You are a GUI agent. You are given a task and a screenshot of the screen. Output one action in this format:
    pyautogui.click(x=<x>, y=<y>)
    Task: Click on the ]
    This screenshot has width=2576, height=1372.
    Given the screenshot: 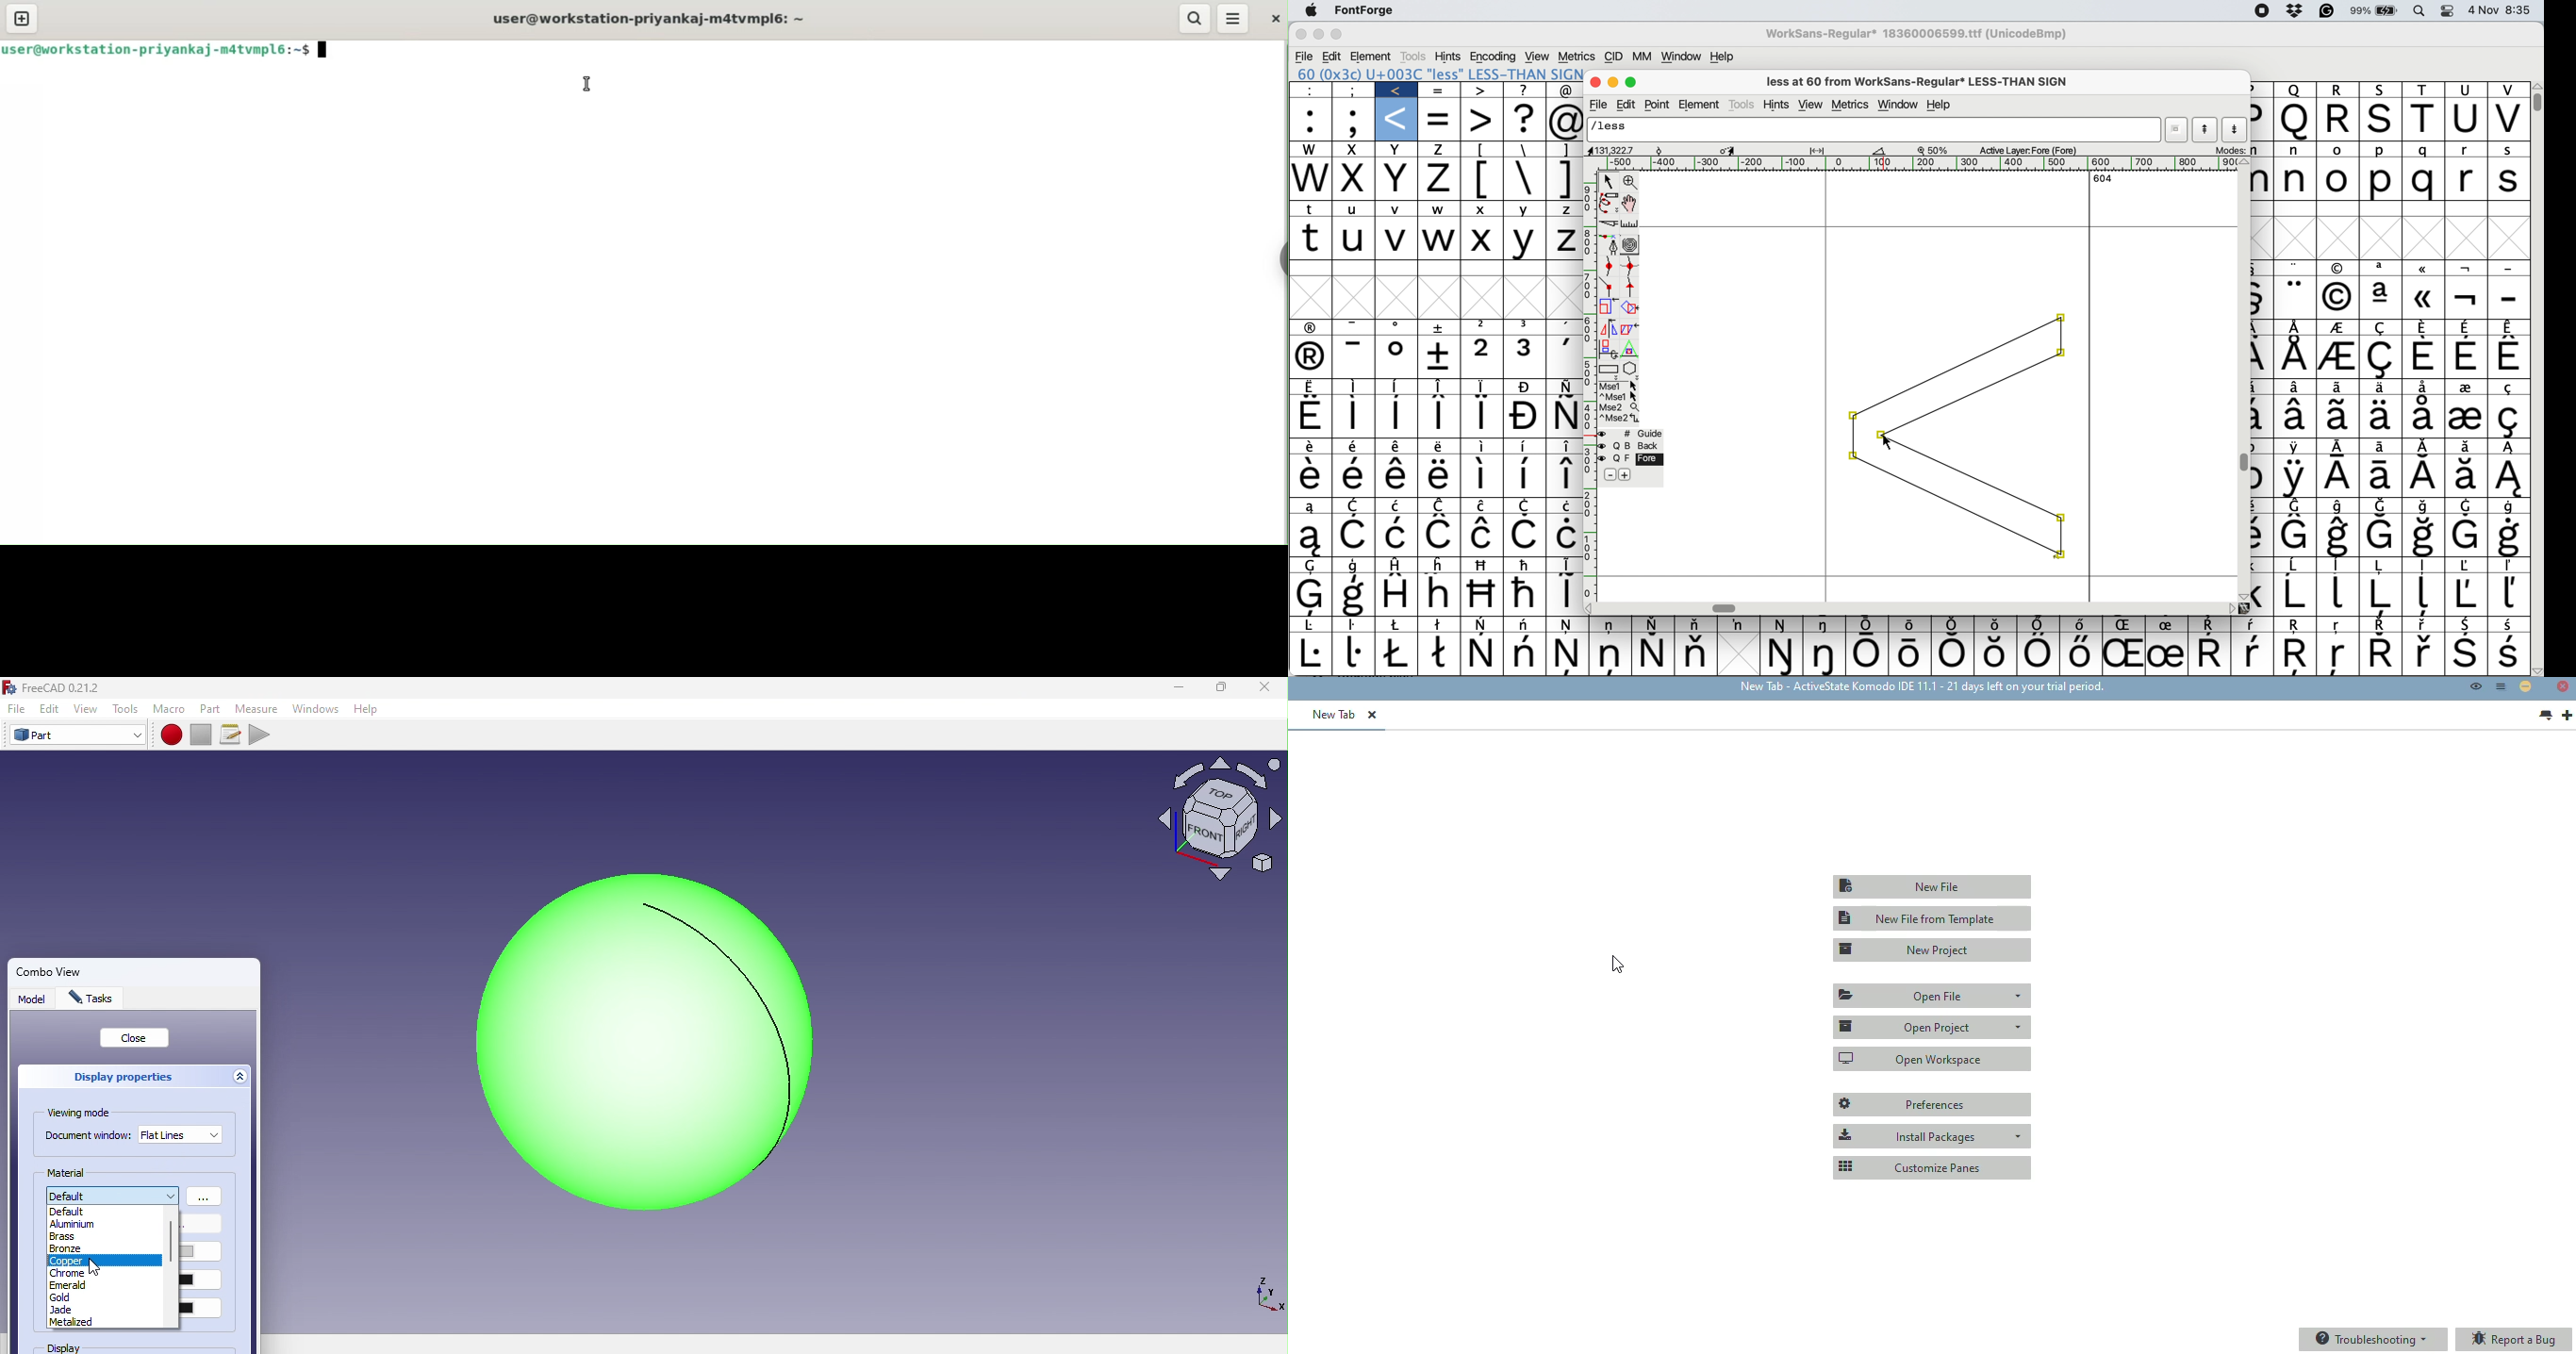 What is the action you would take?
    pyautogui.click(x=1566, y=150)
    